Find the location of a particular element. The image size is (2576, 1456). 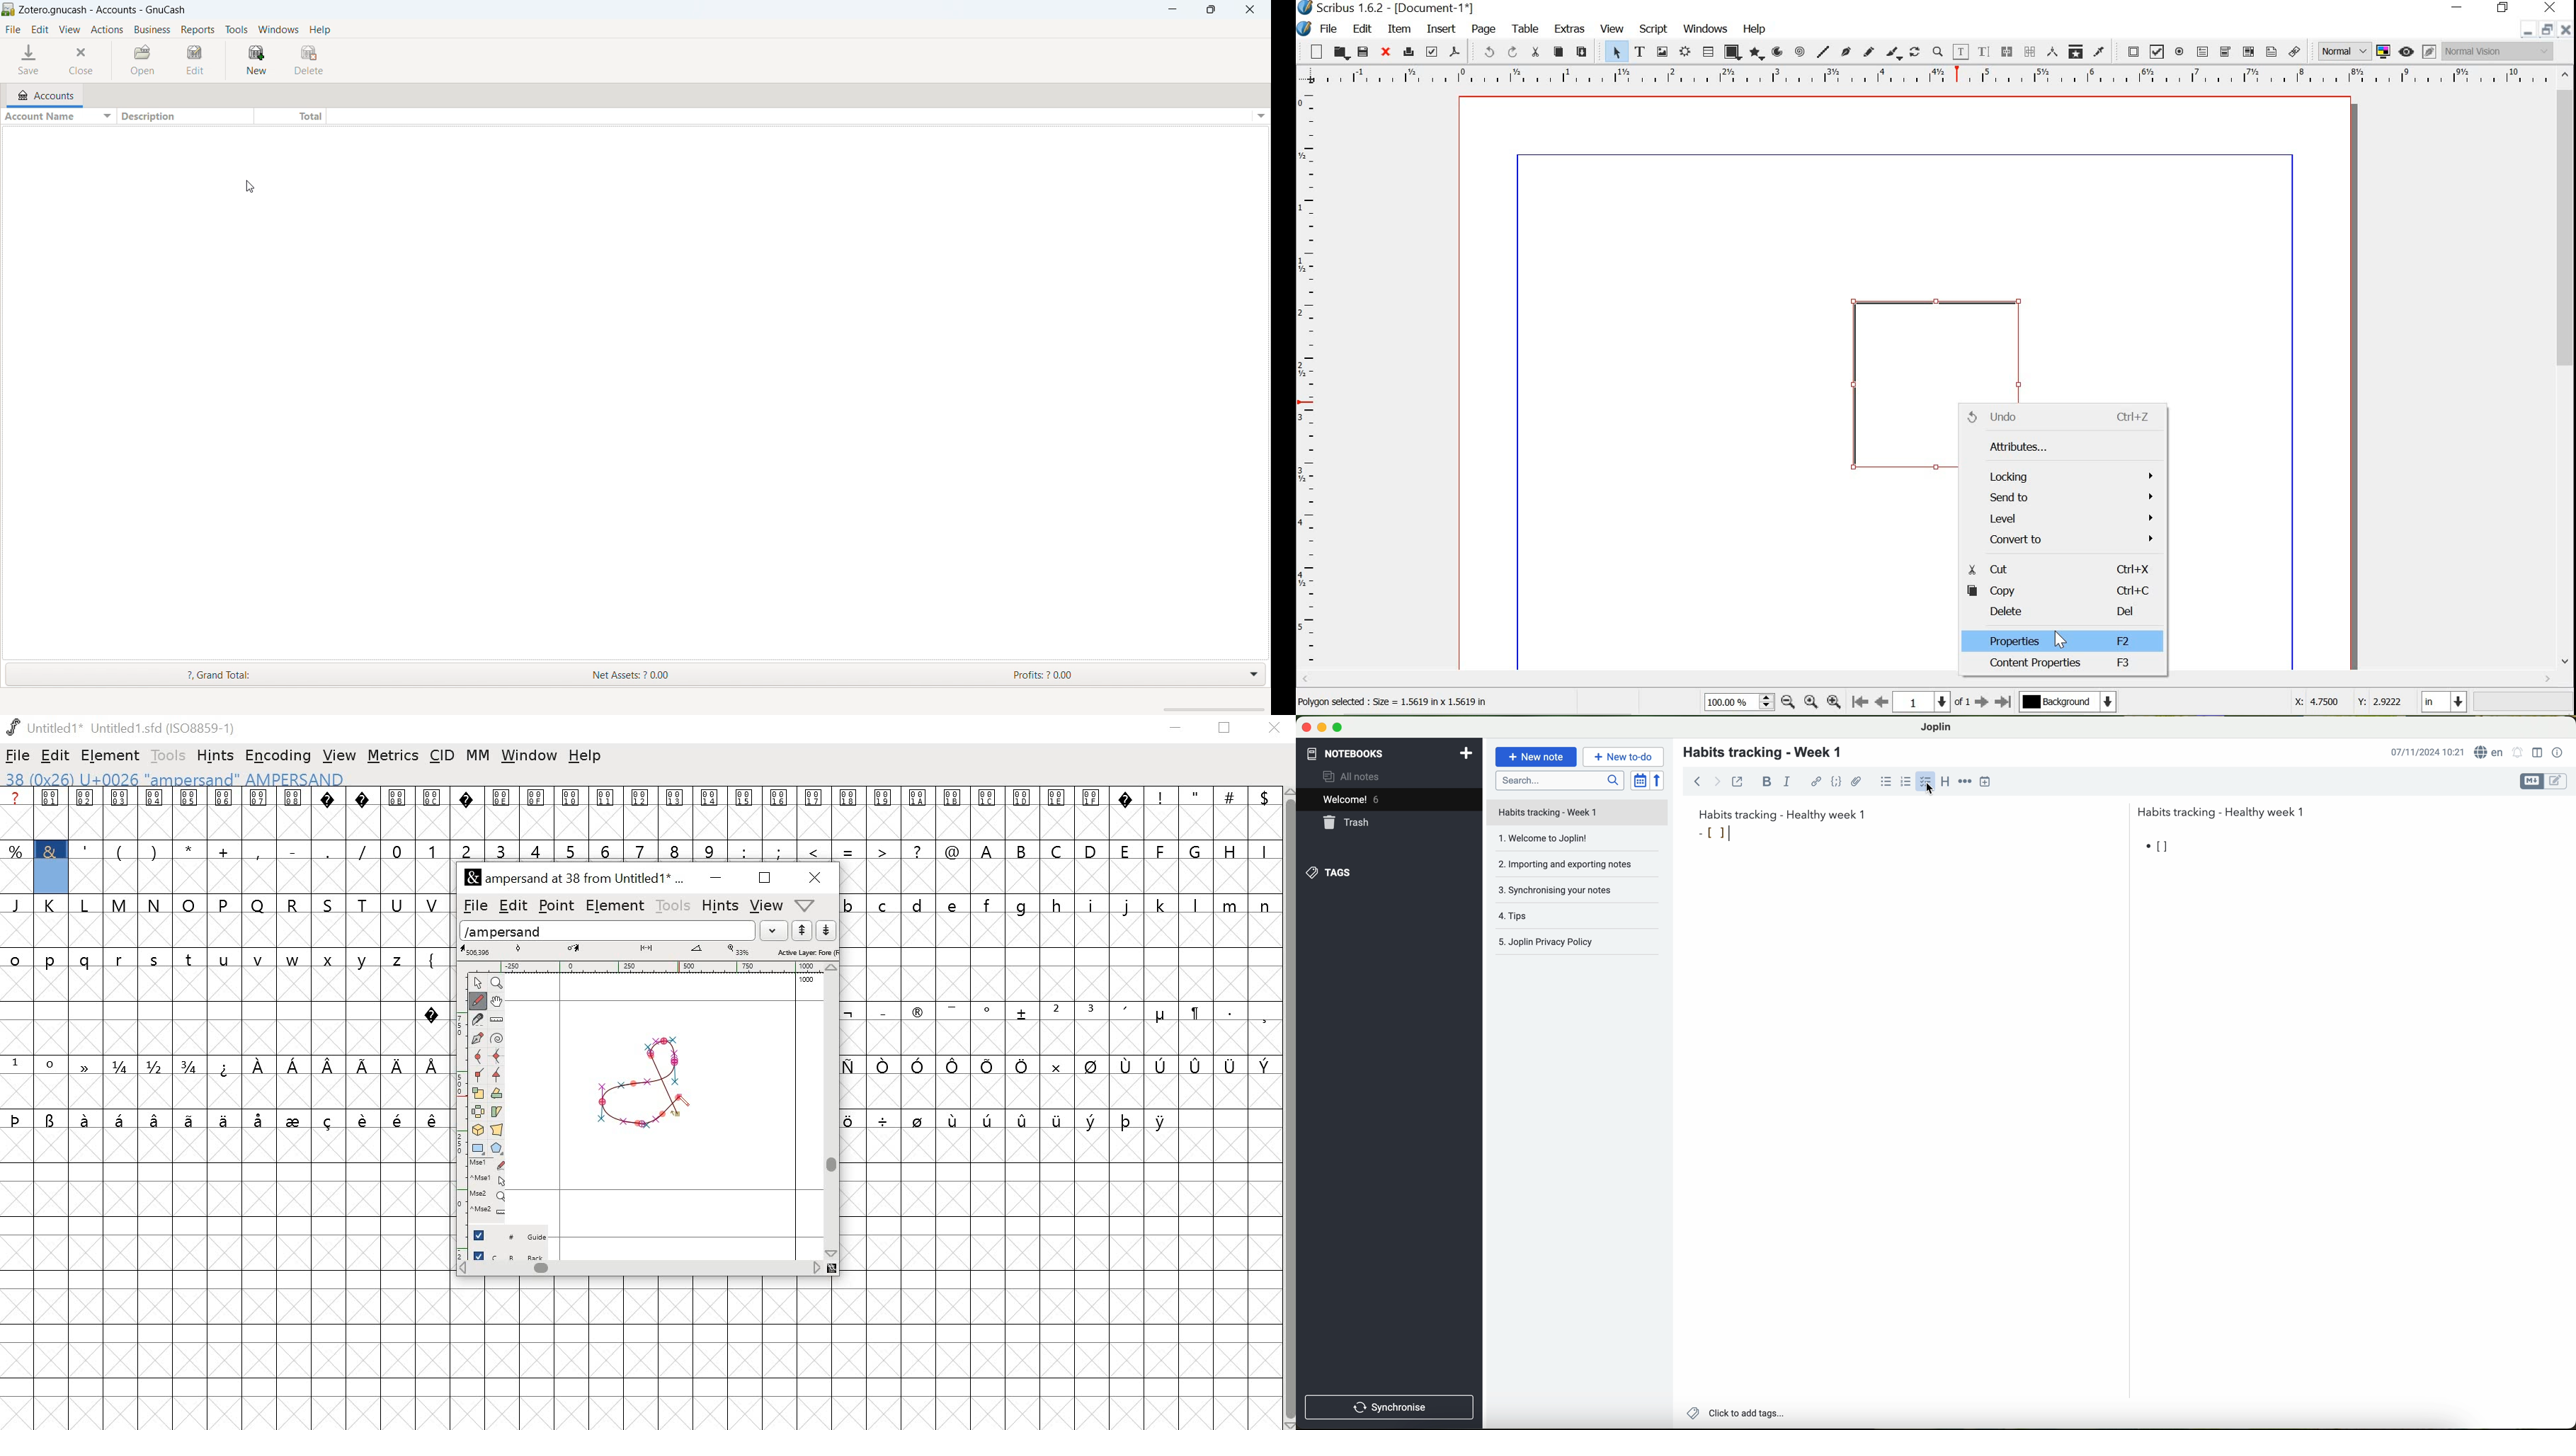

forward is located at coordinates (1717, 781).